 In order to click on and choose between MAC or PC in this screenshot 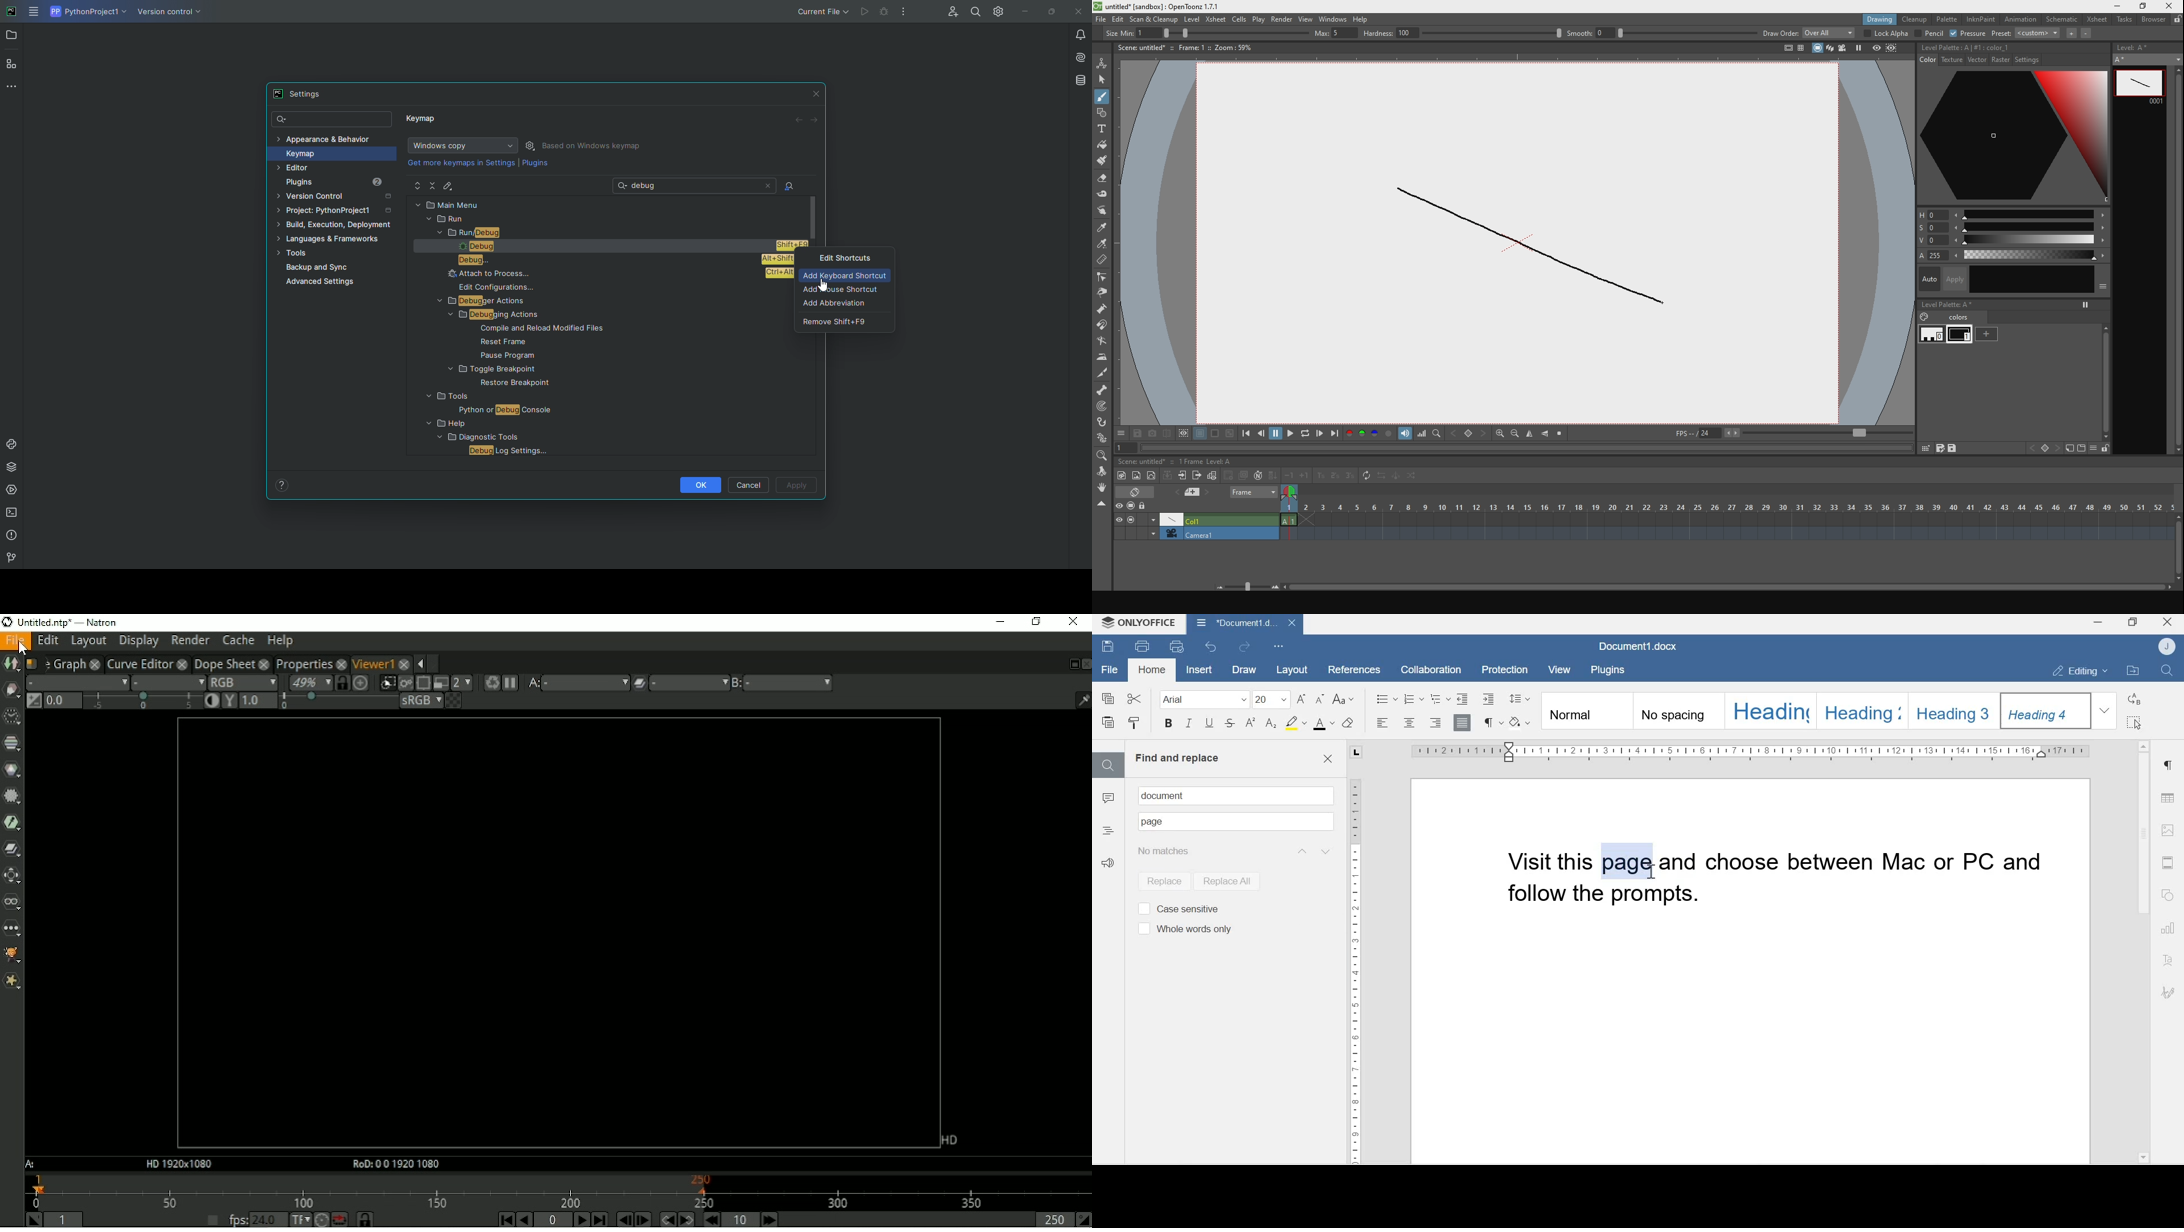, I will do `click(1859, 863)`.